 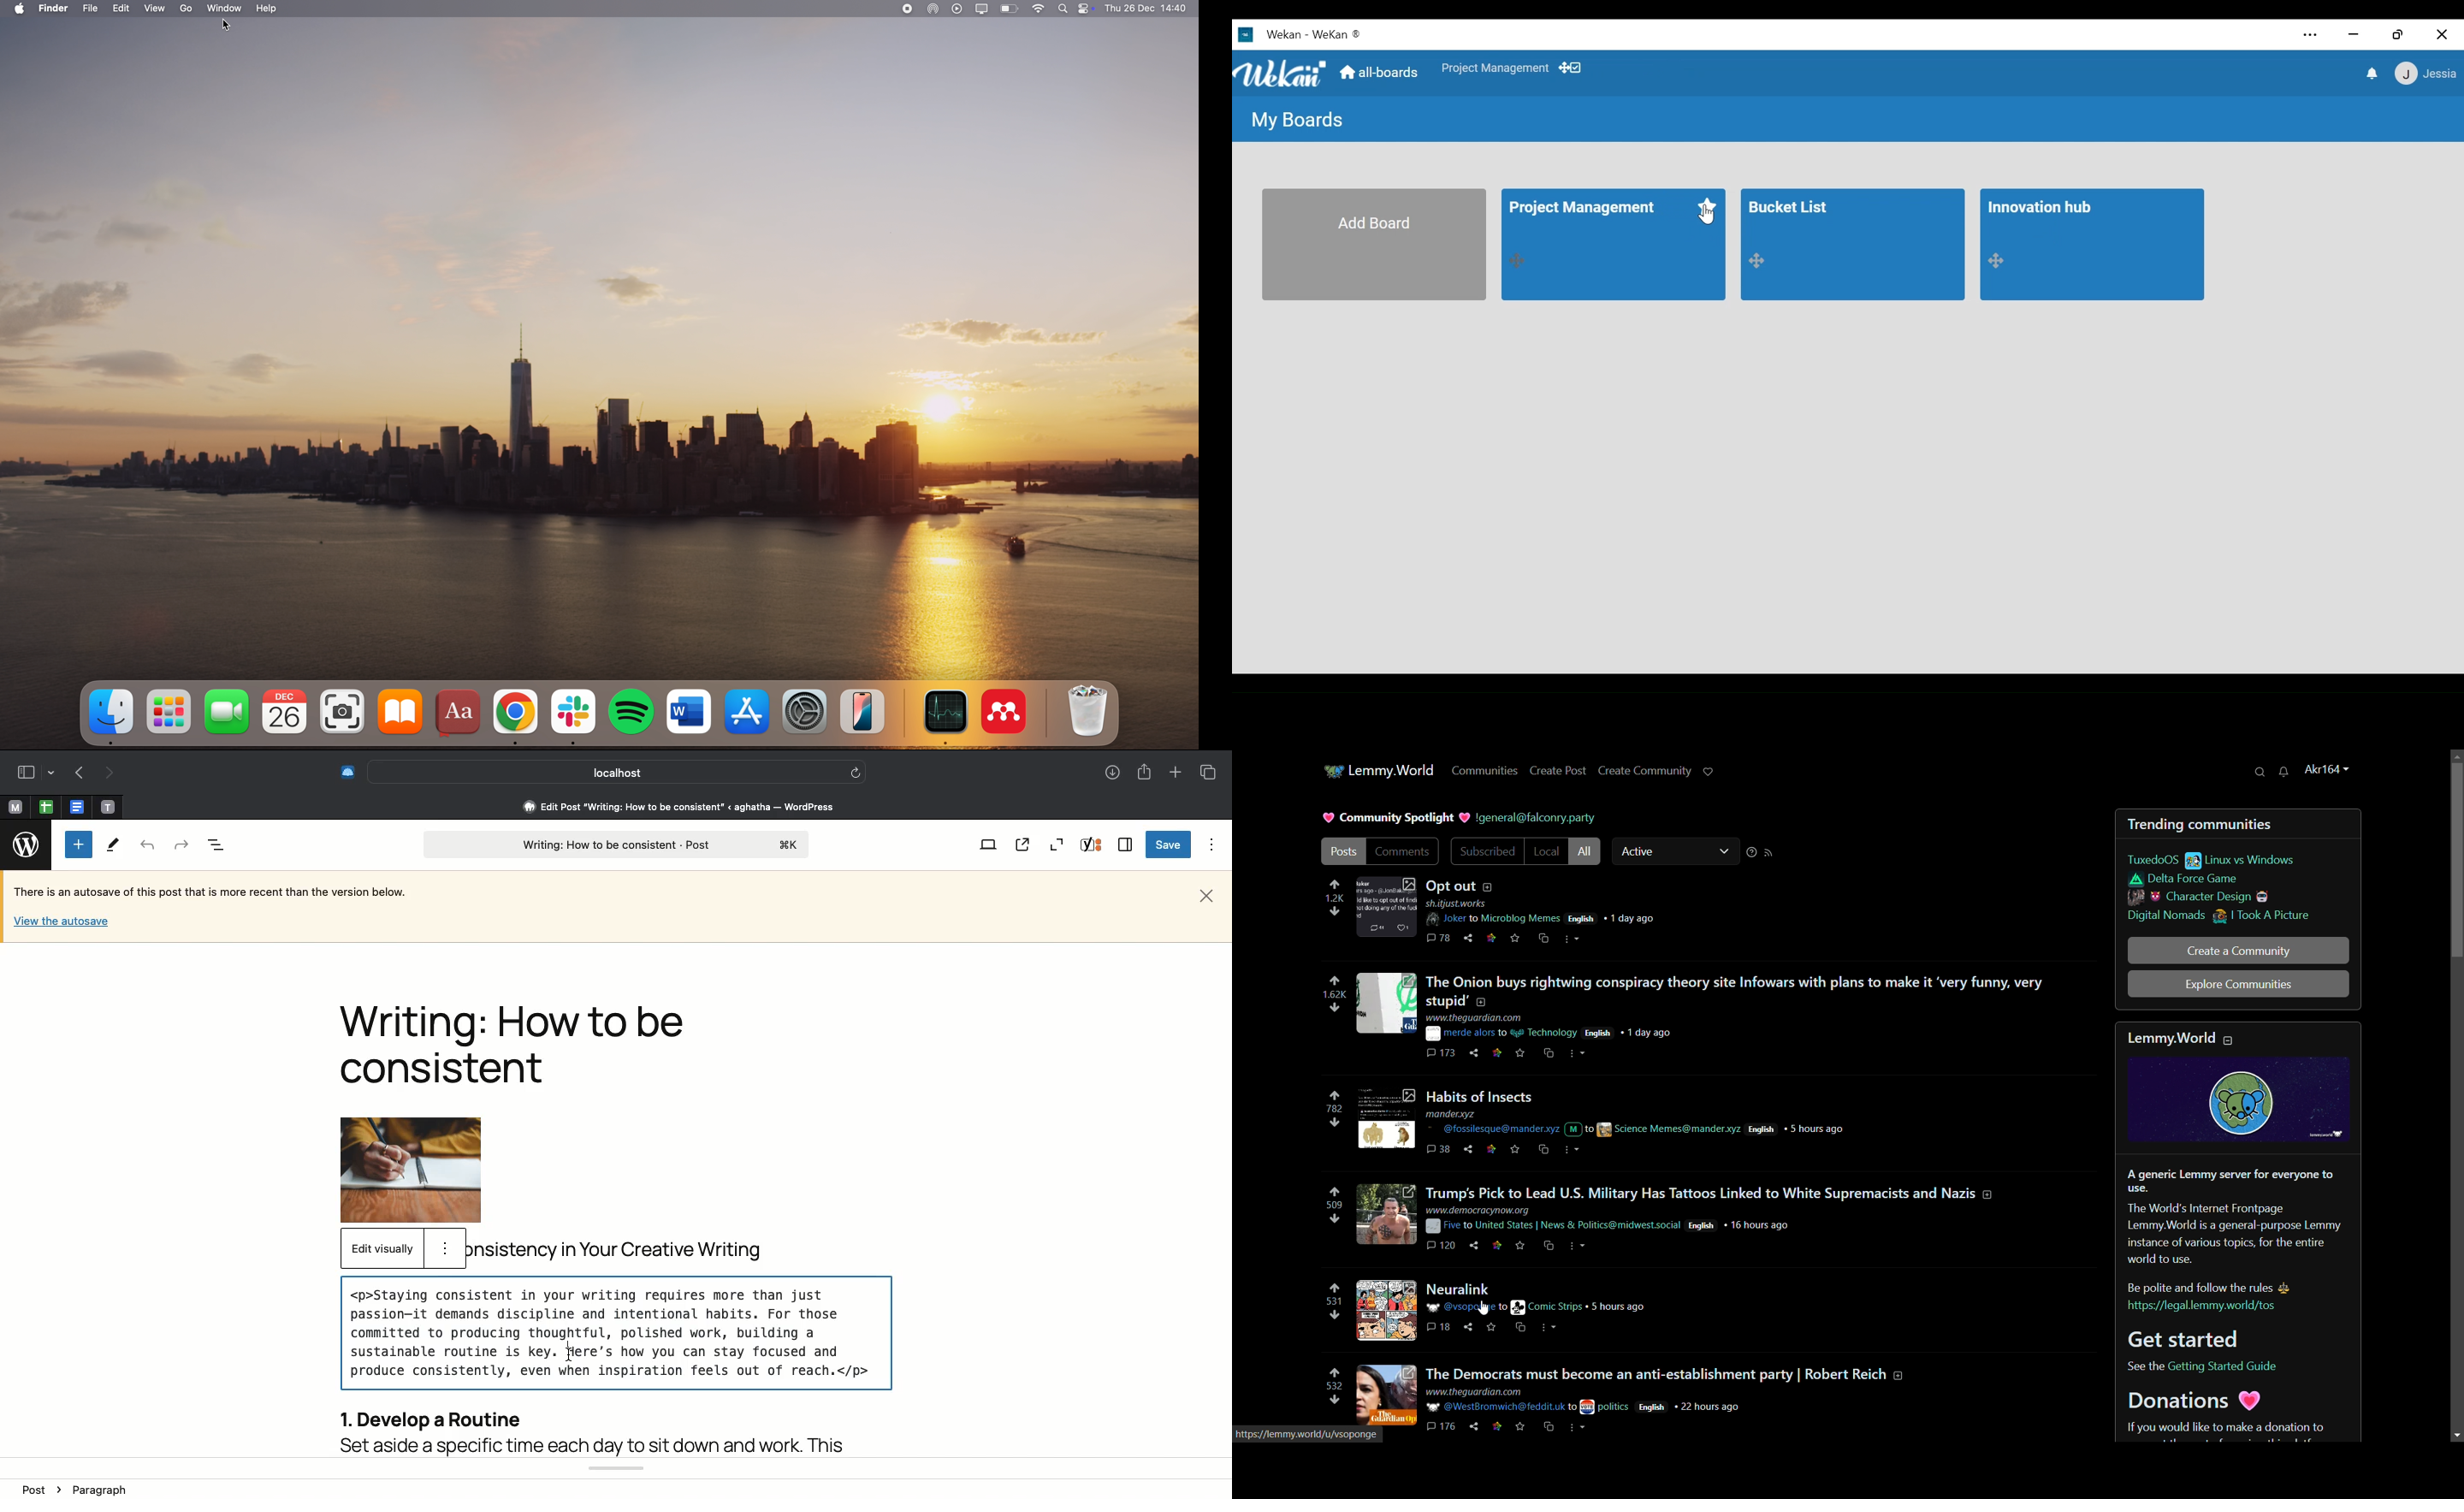 I want to click on Cursor, so click(x=1700, y=217).